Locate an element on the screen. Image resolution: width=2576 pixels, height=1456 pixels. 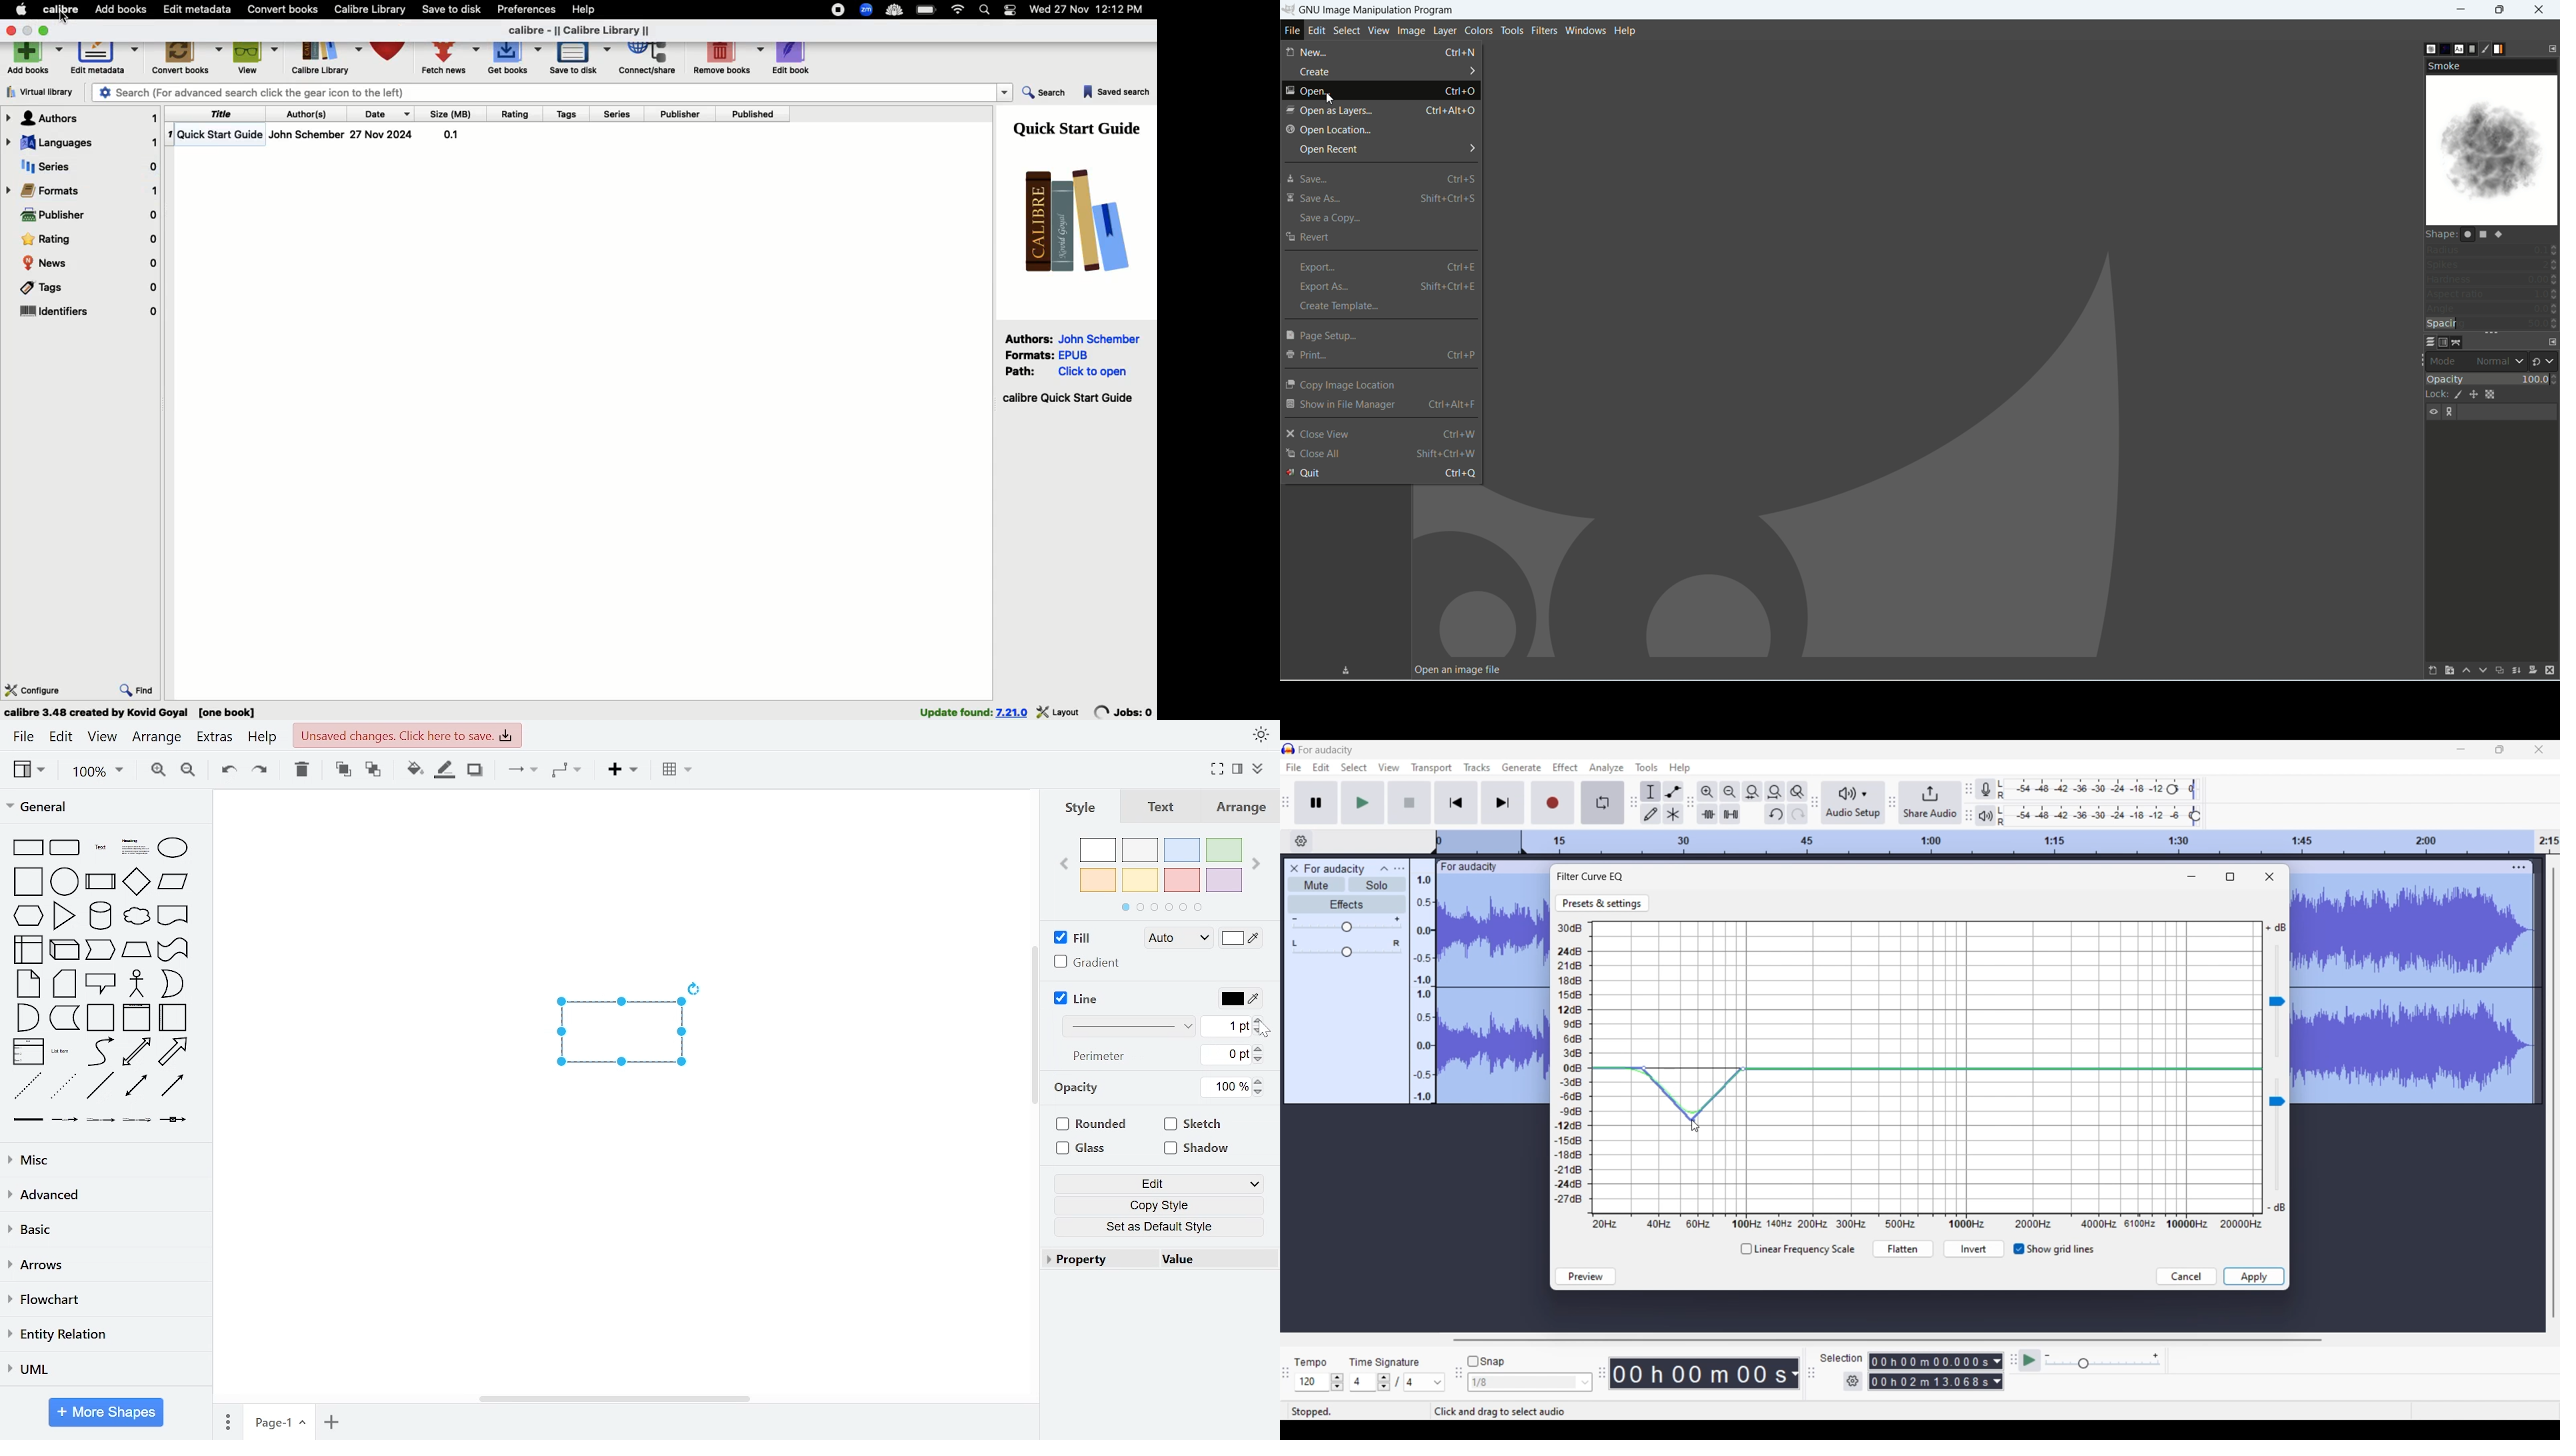
Indicates max. volume is located at coordinates (2275, 928).